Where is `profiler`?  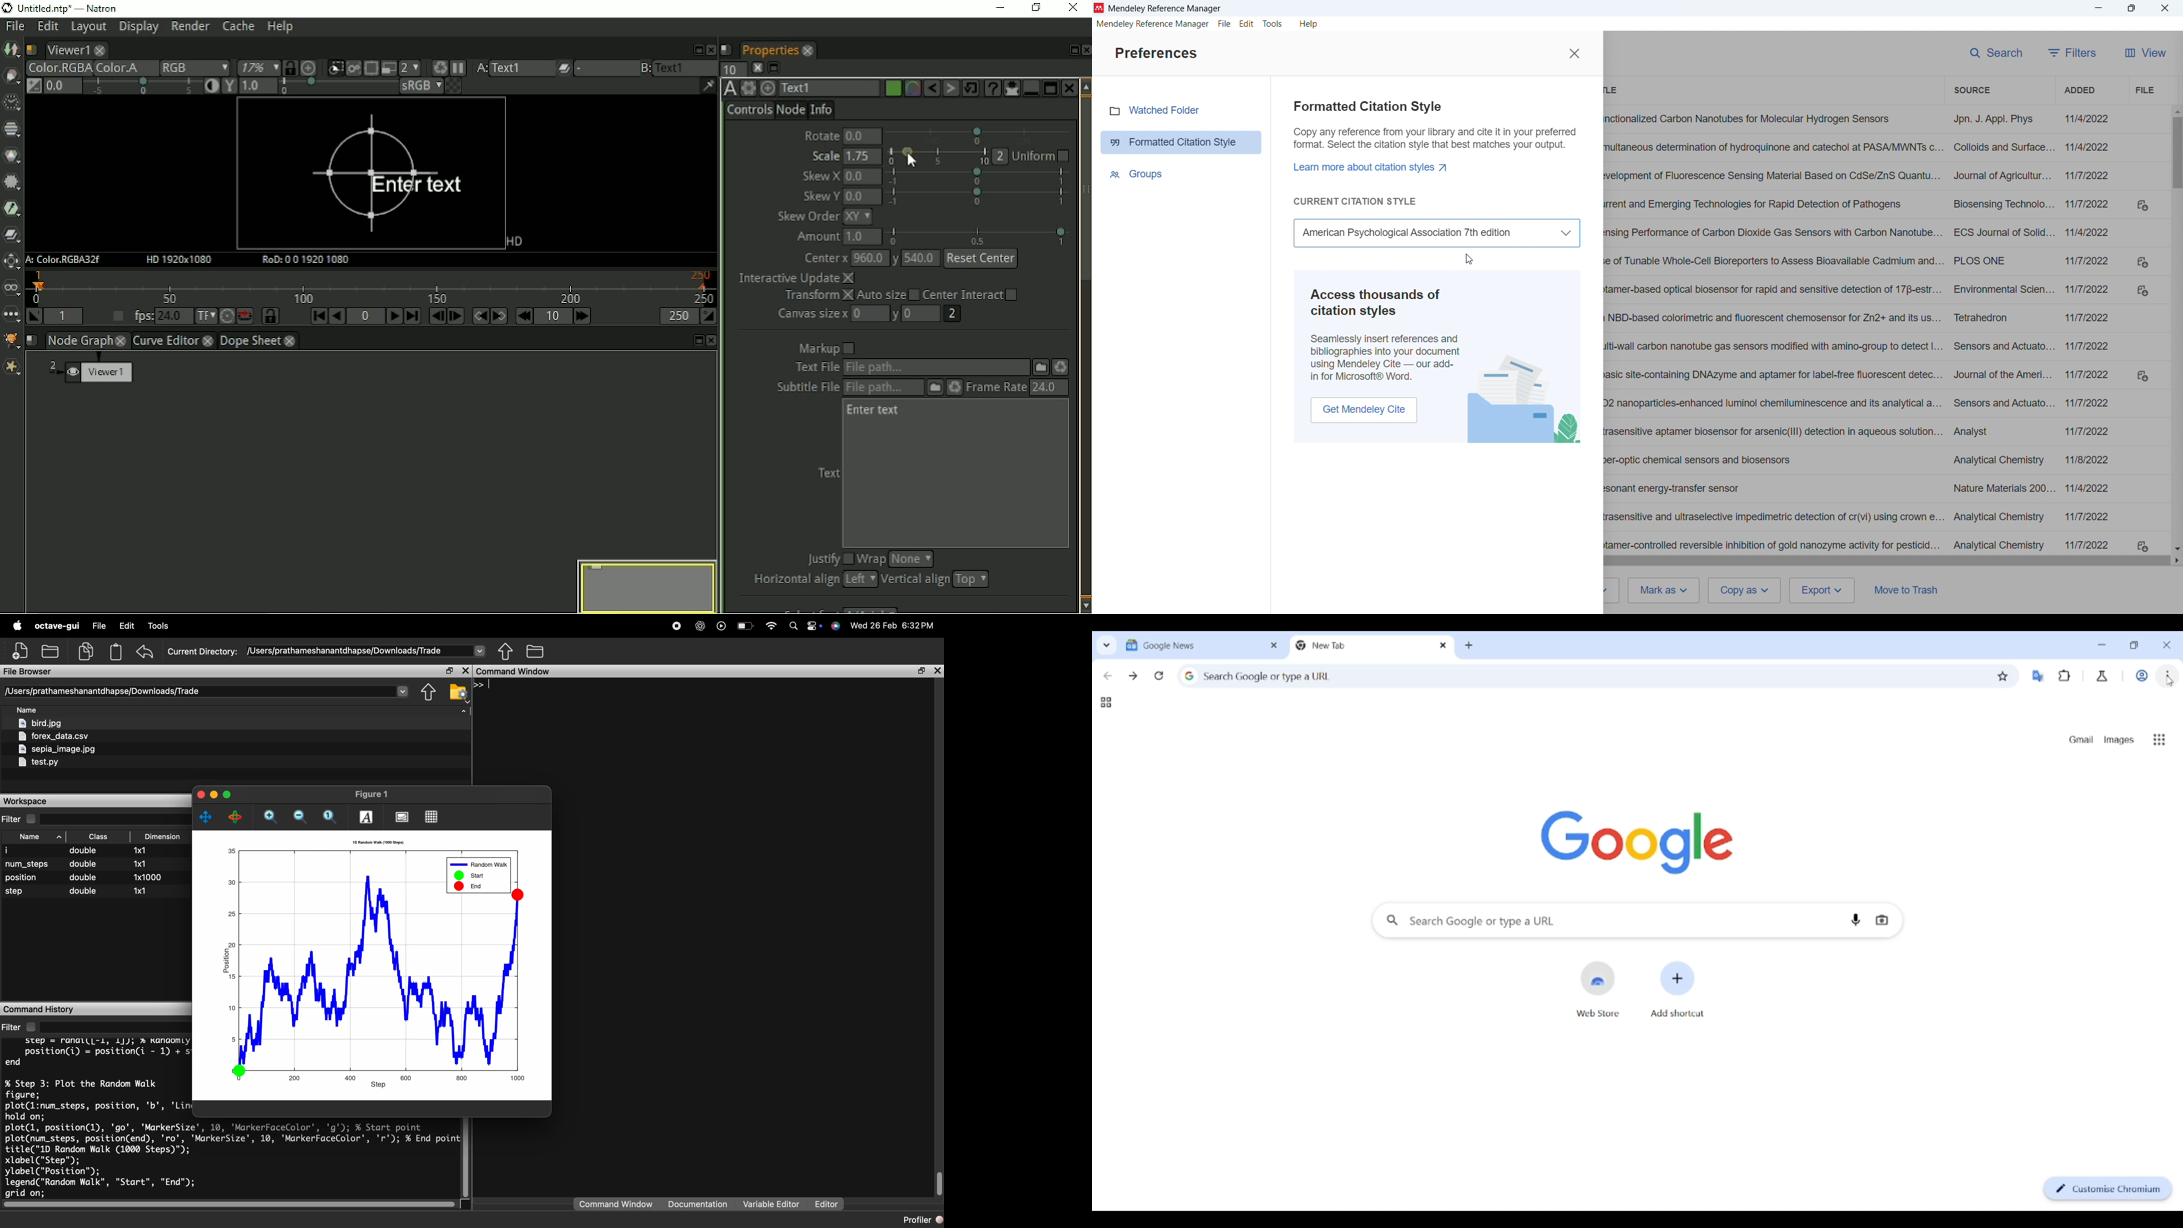 profiler is located at coordinates (920, 1220).